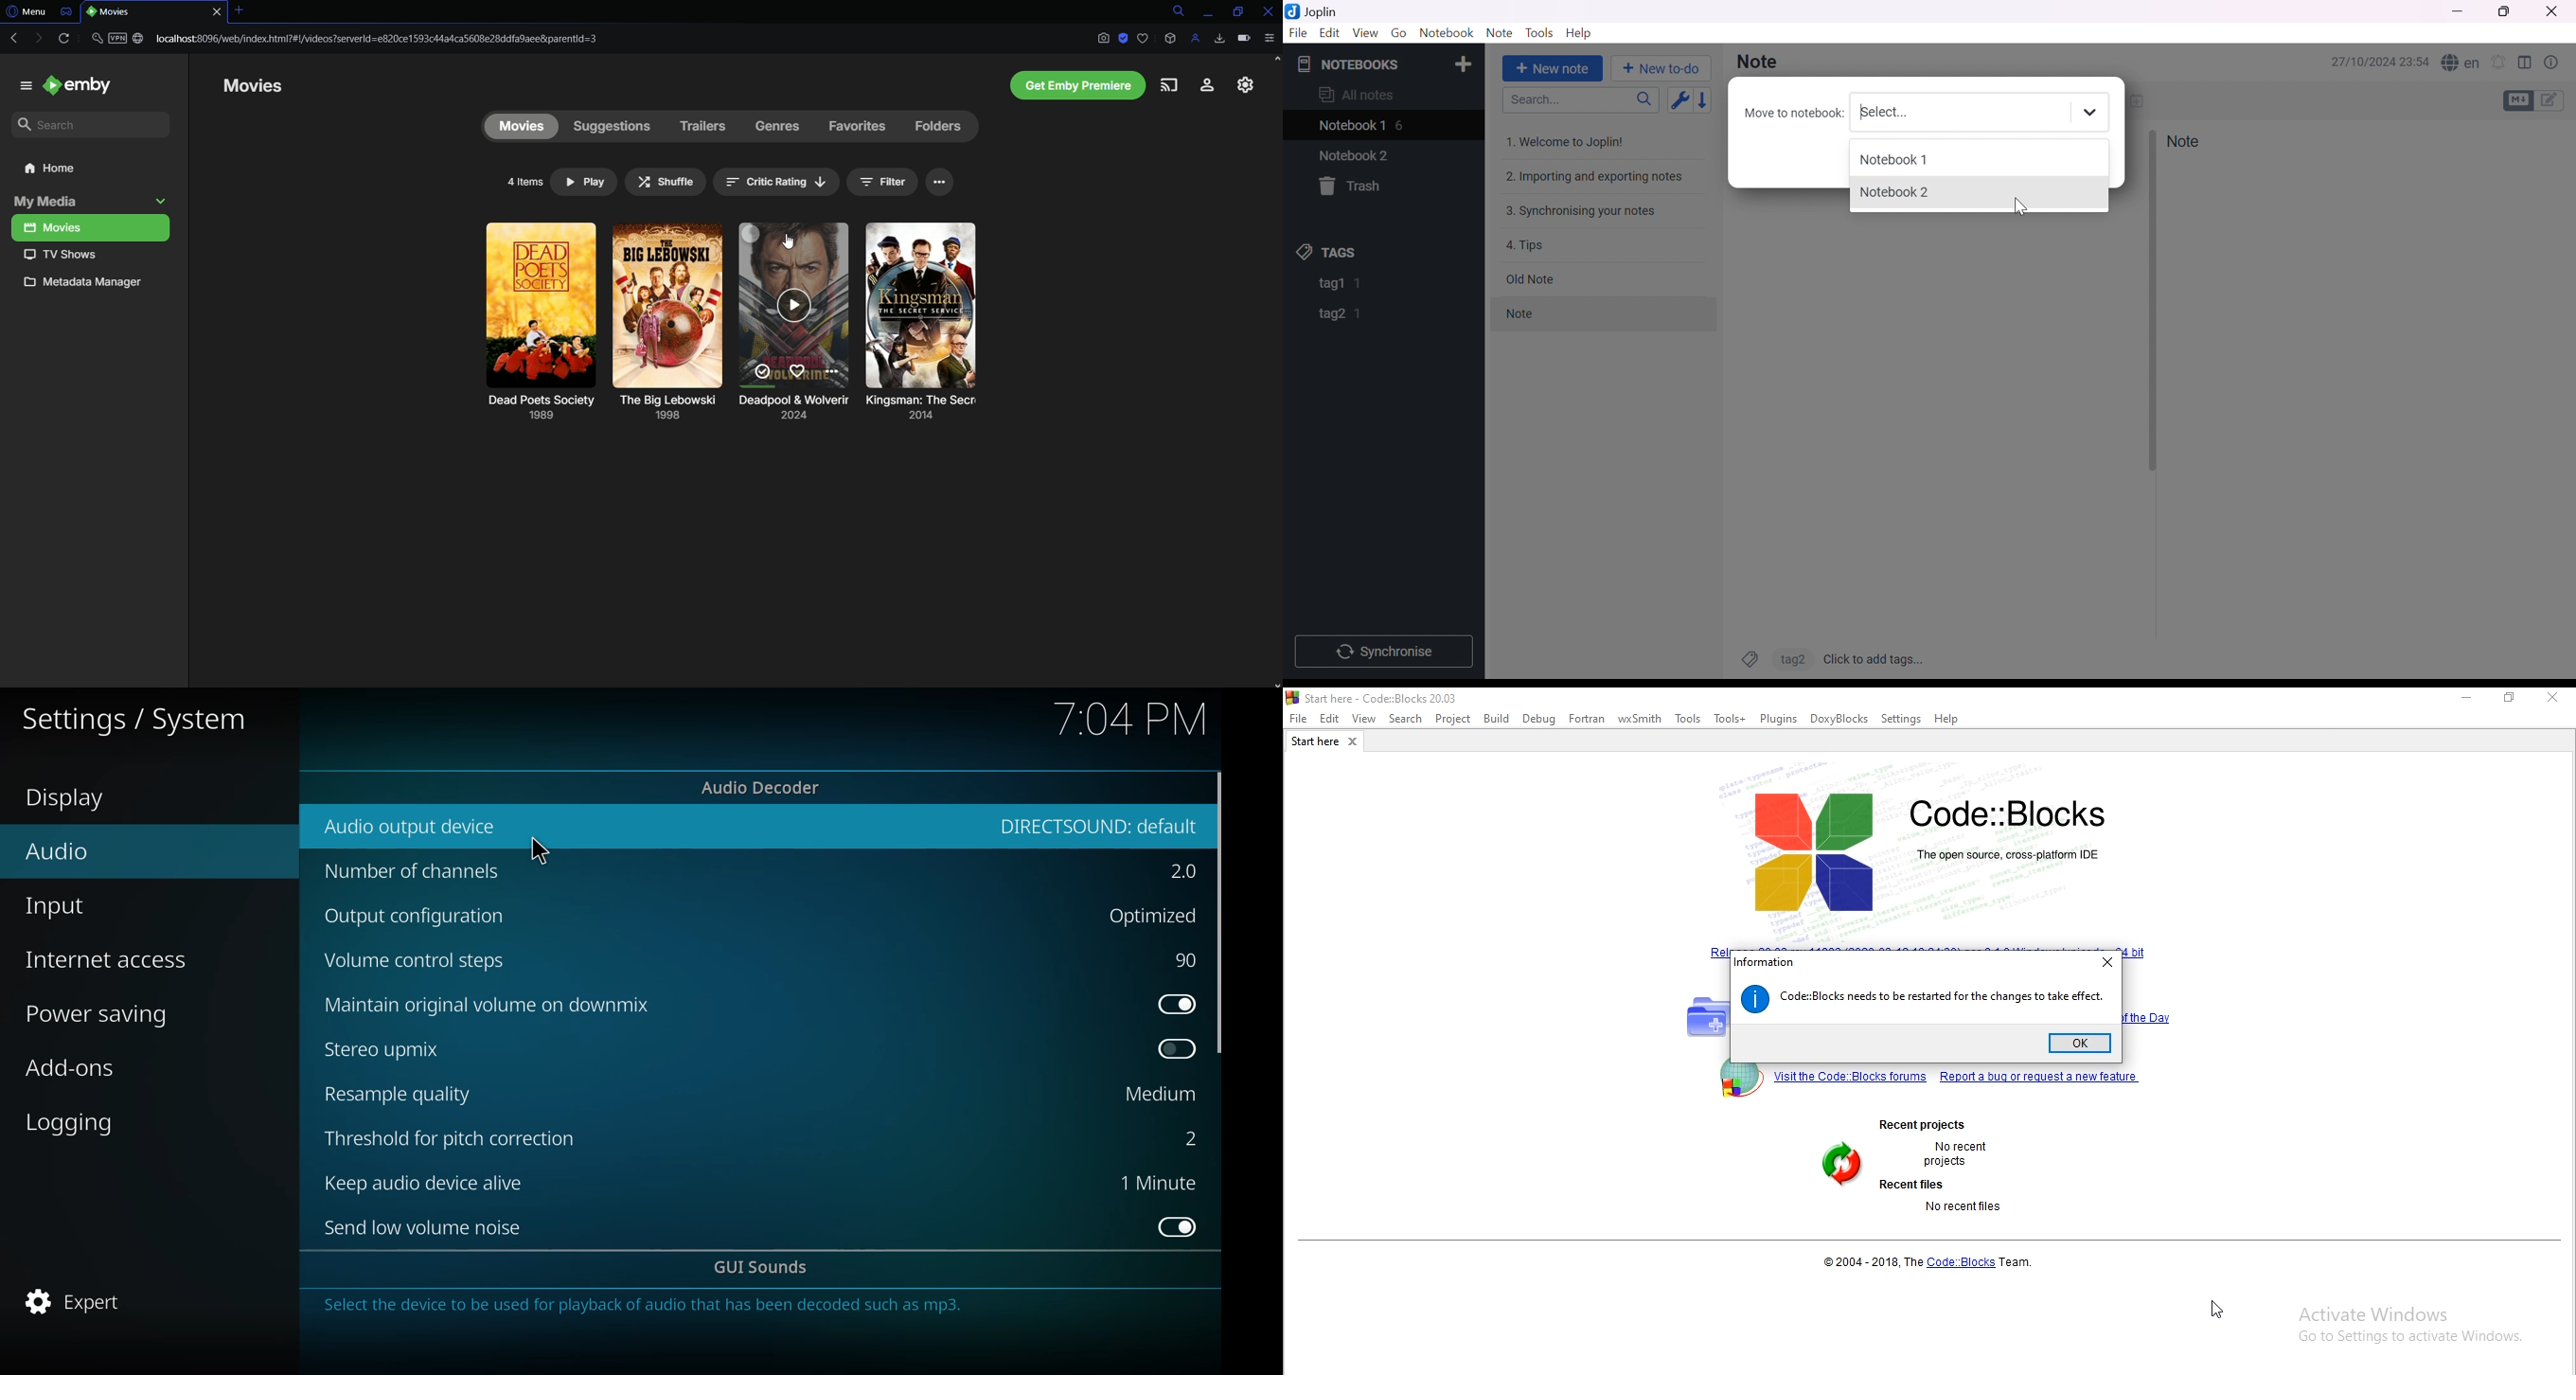  I want to click on gui sounds, so click(764, 1268).